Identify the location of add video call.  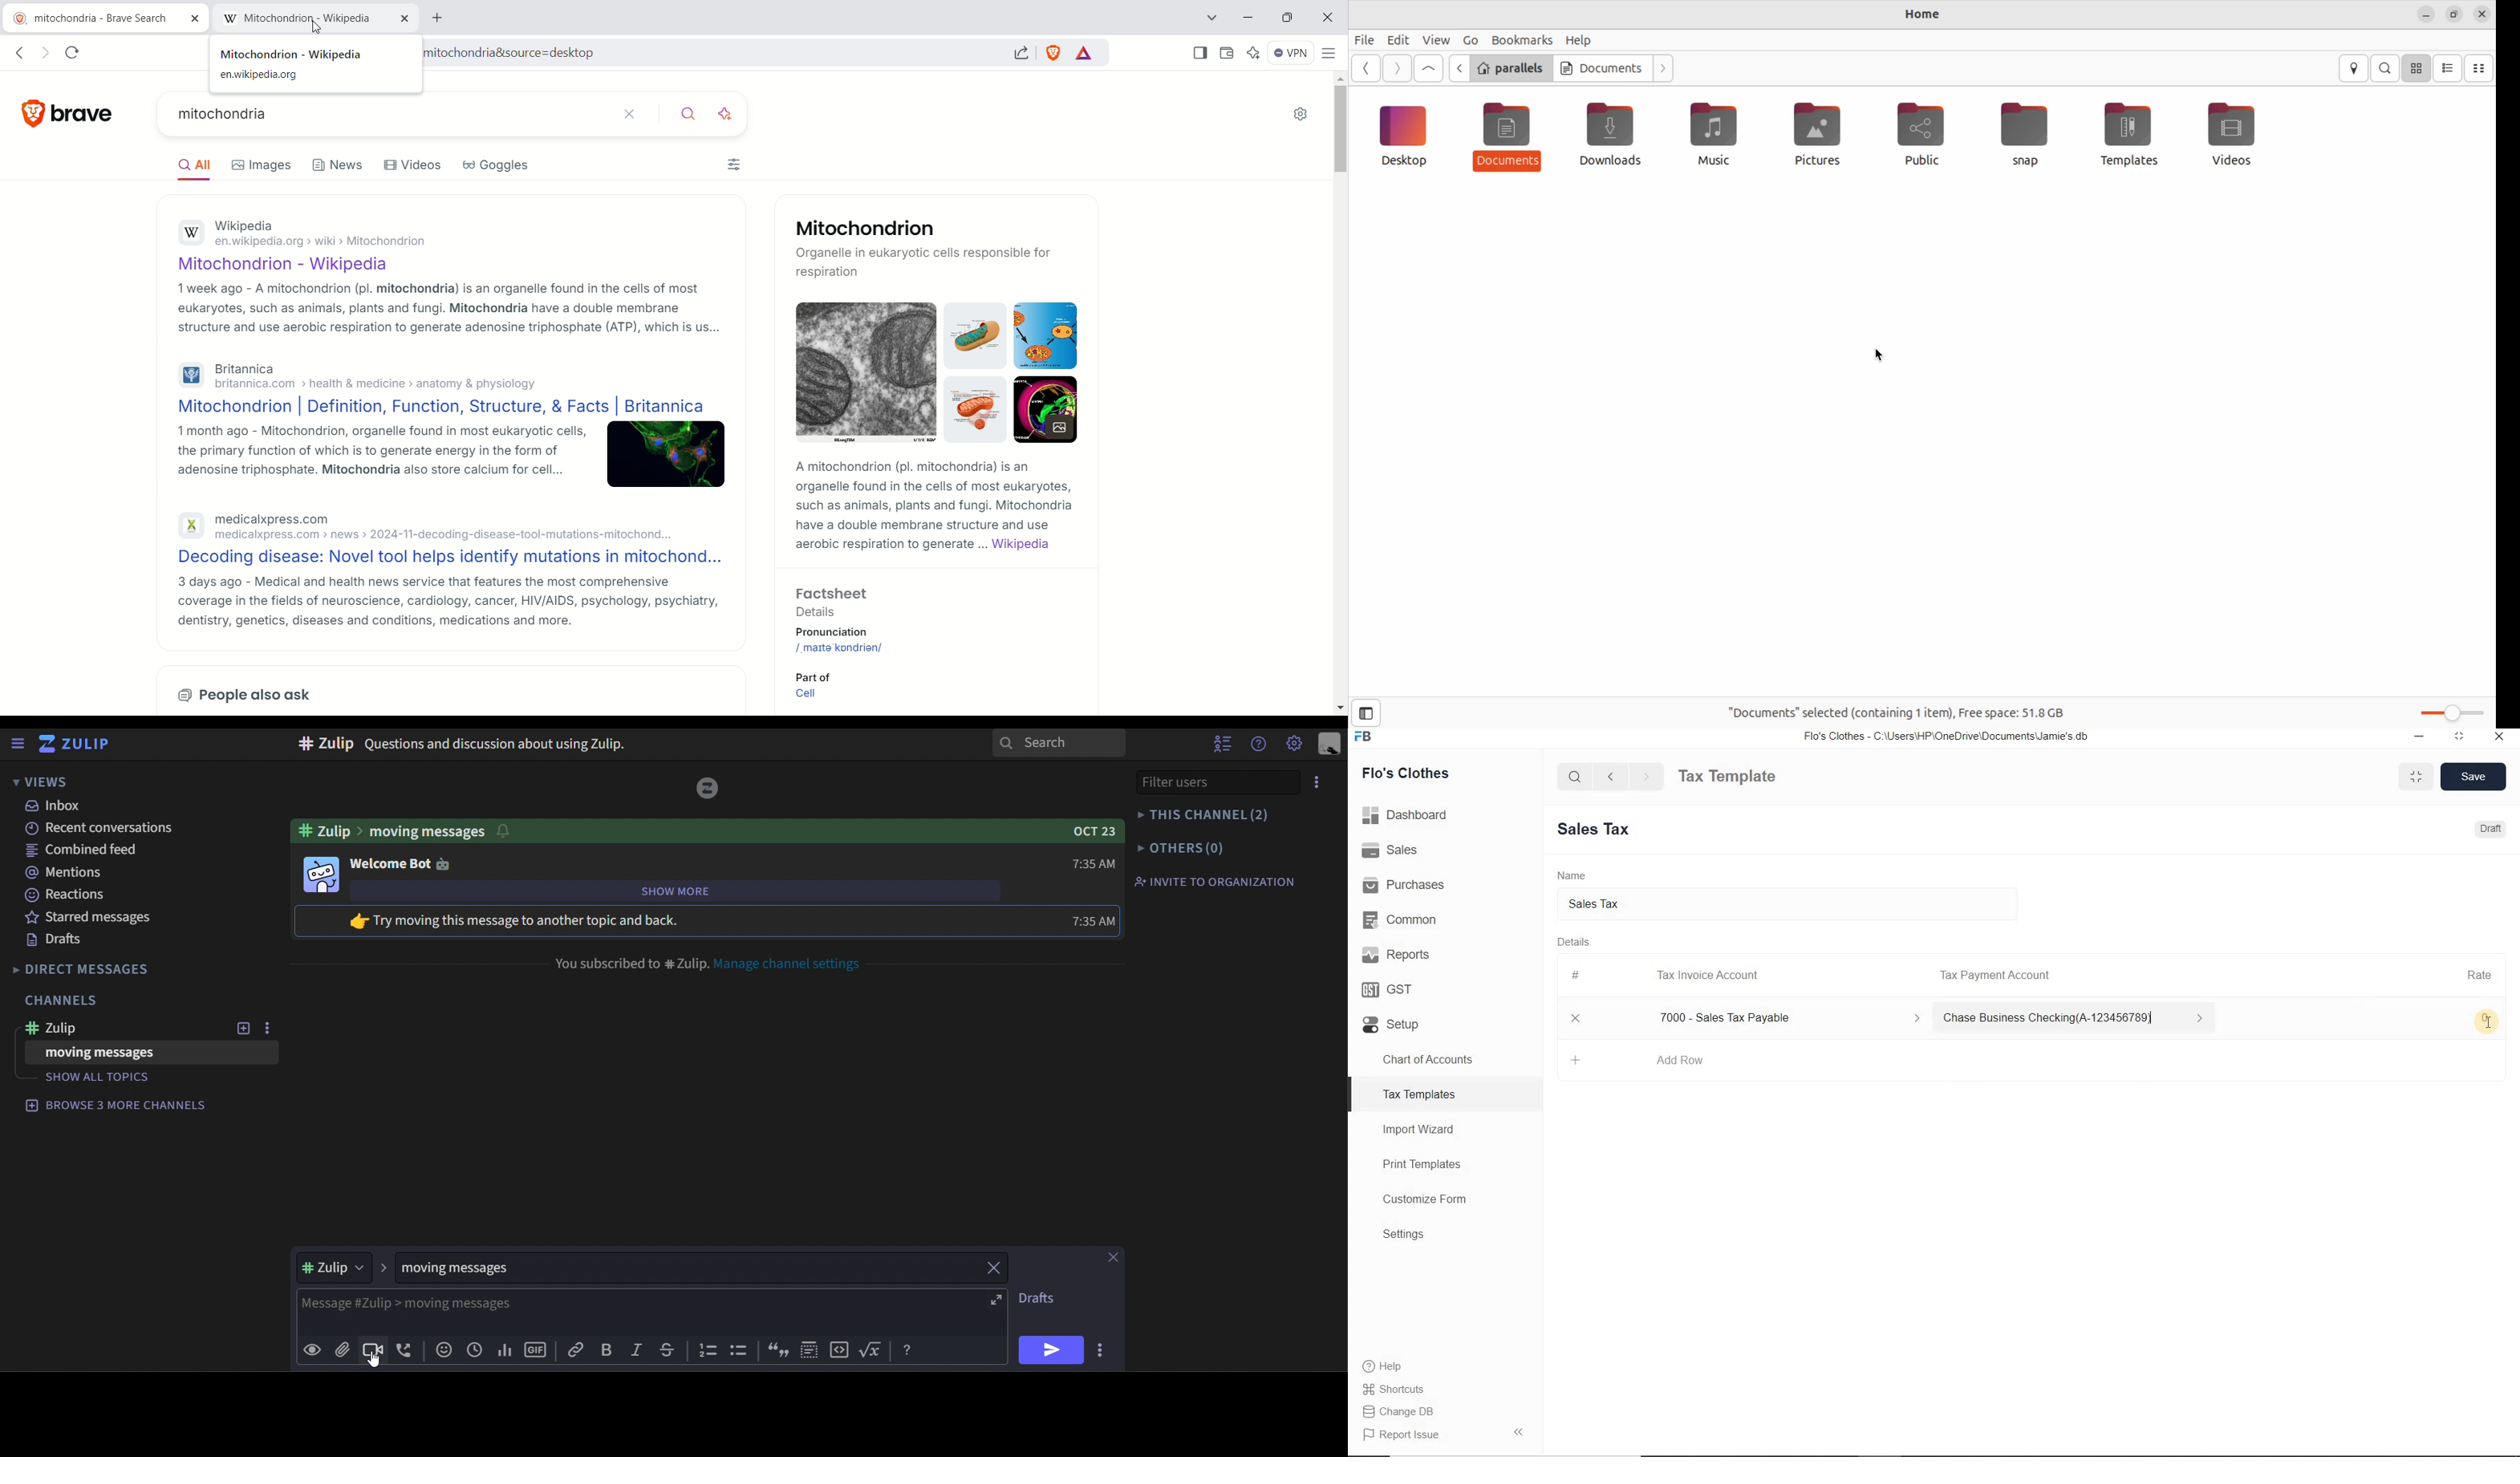
(372, 1350).